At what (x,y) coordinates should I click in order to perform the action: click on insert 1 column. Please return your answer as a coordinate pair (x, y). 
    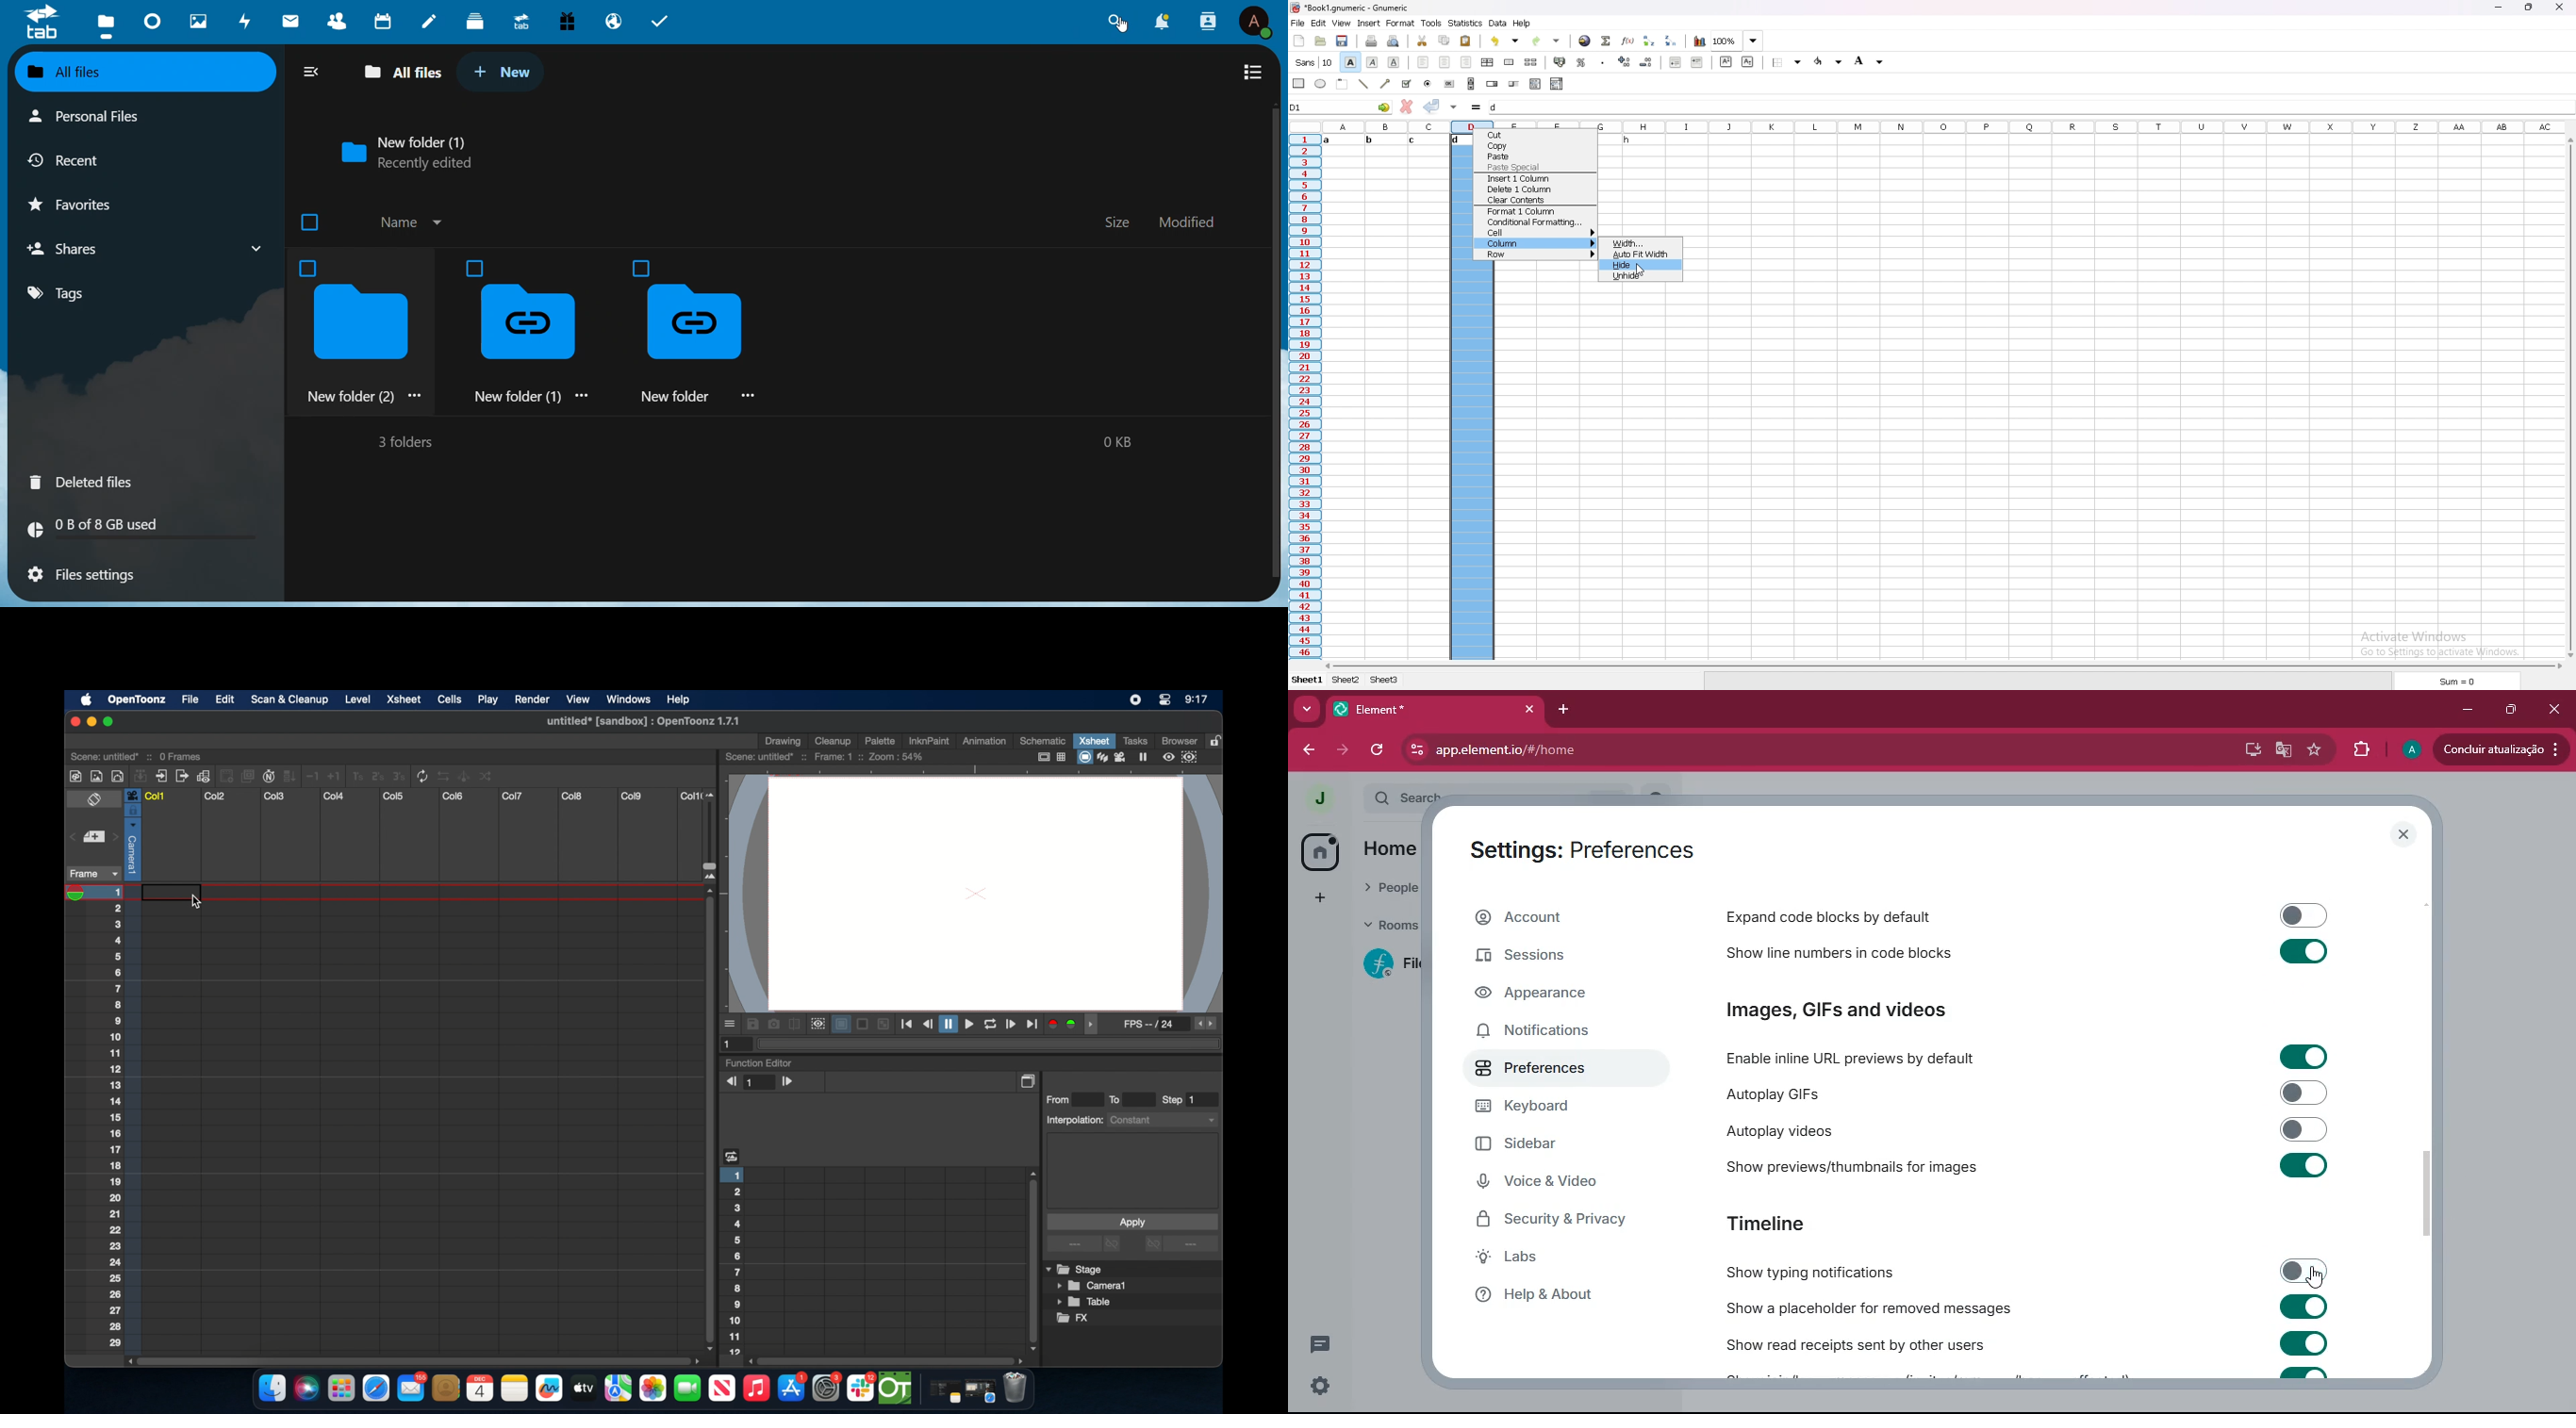
    Looking at the image, I should click on (1536, 178).